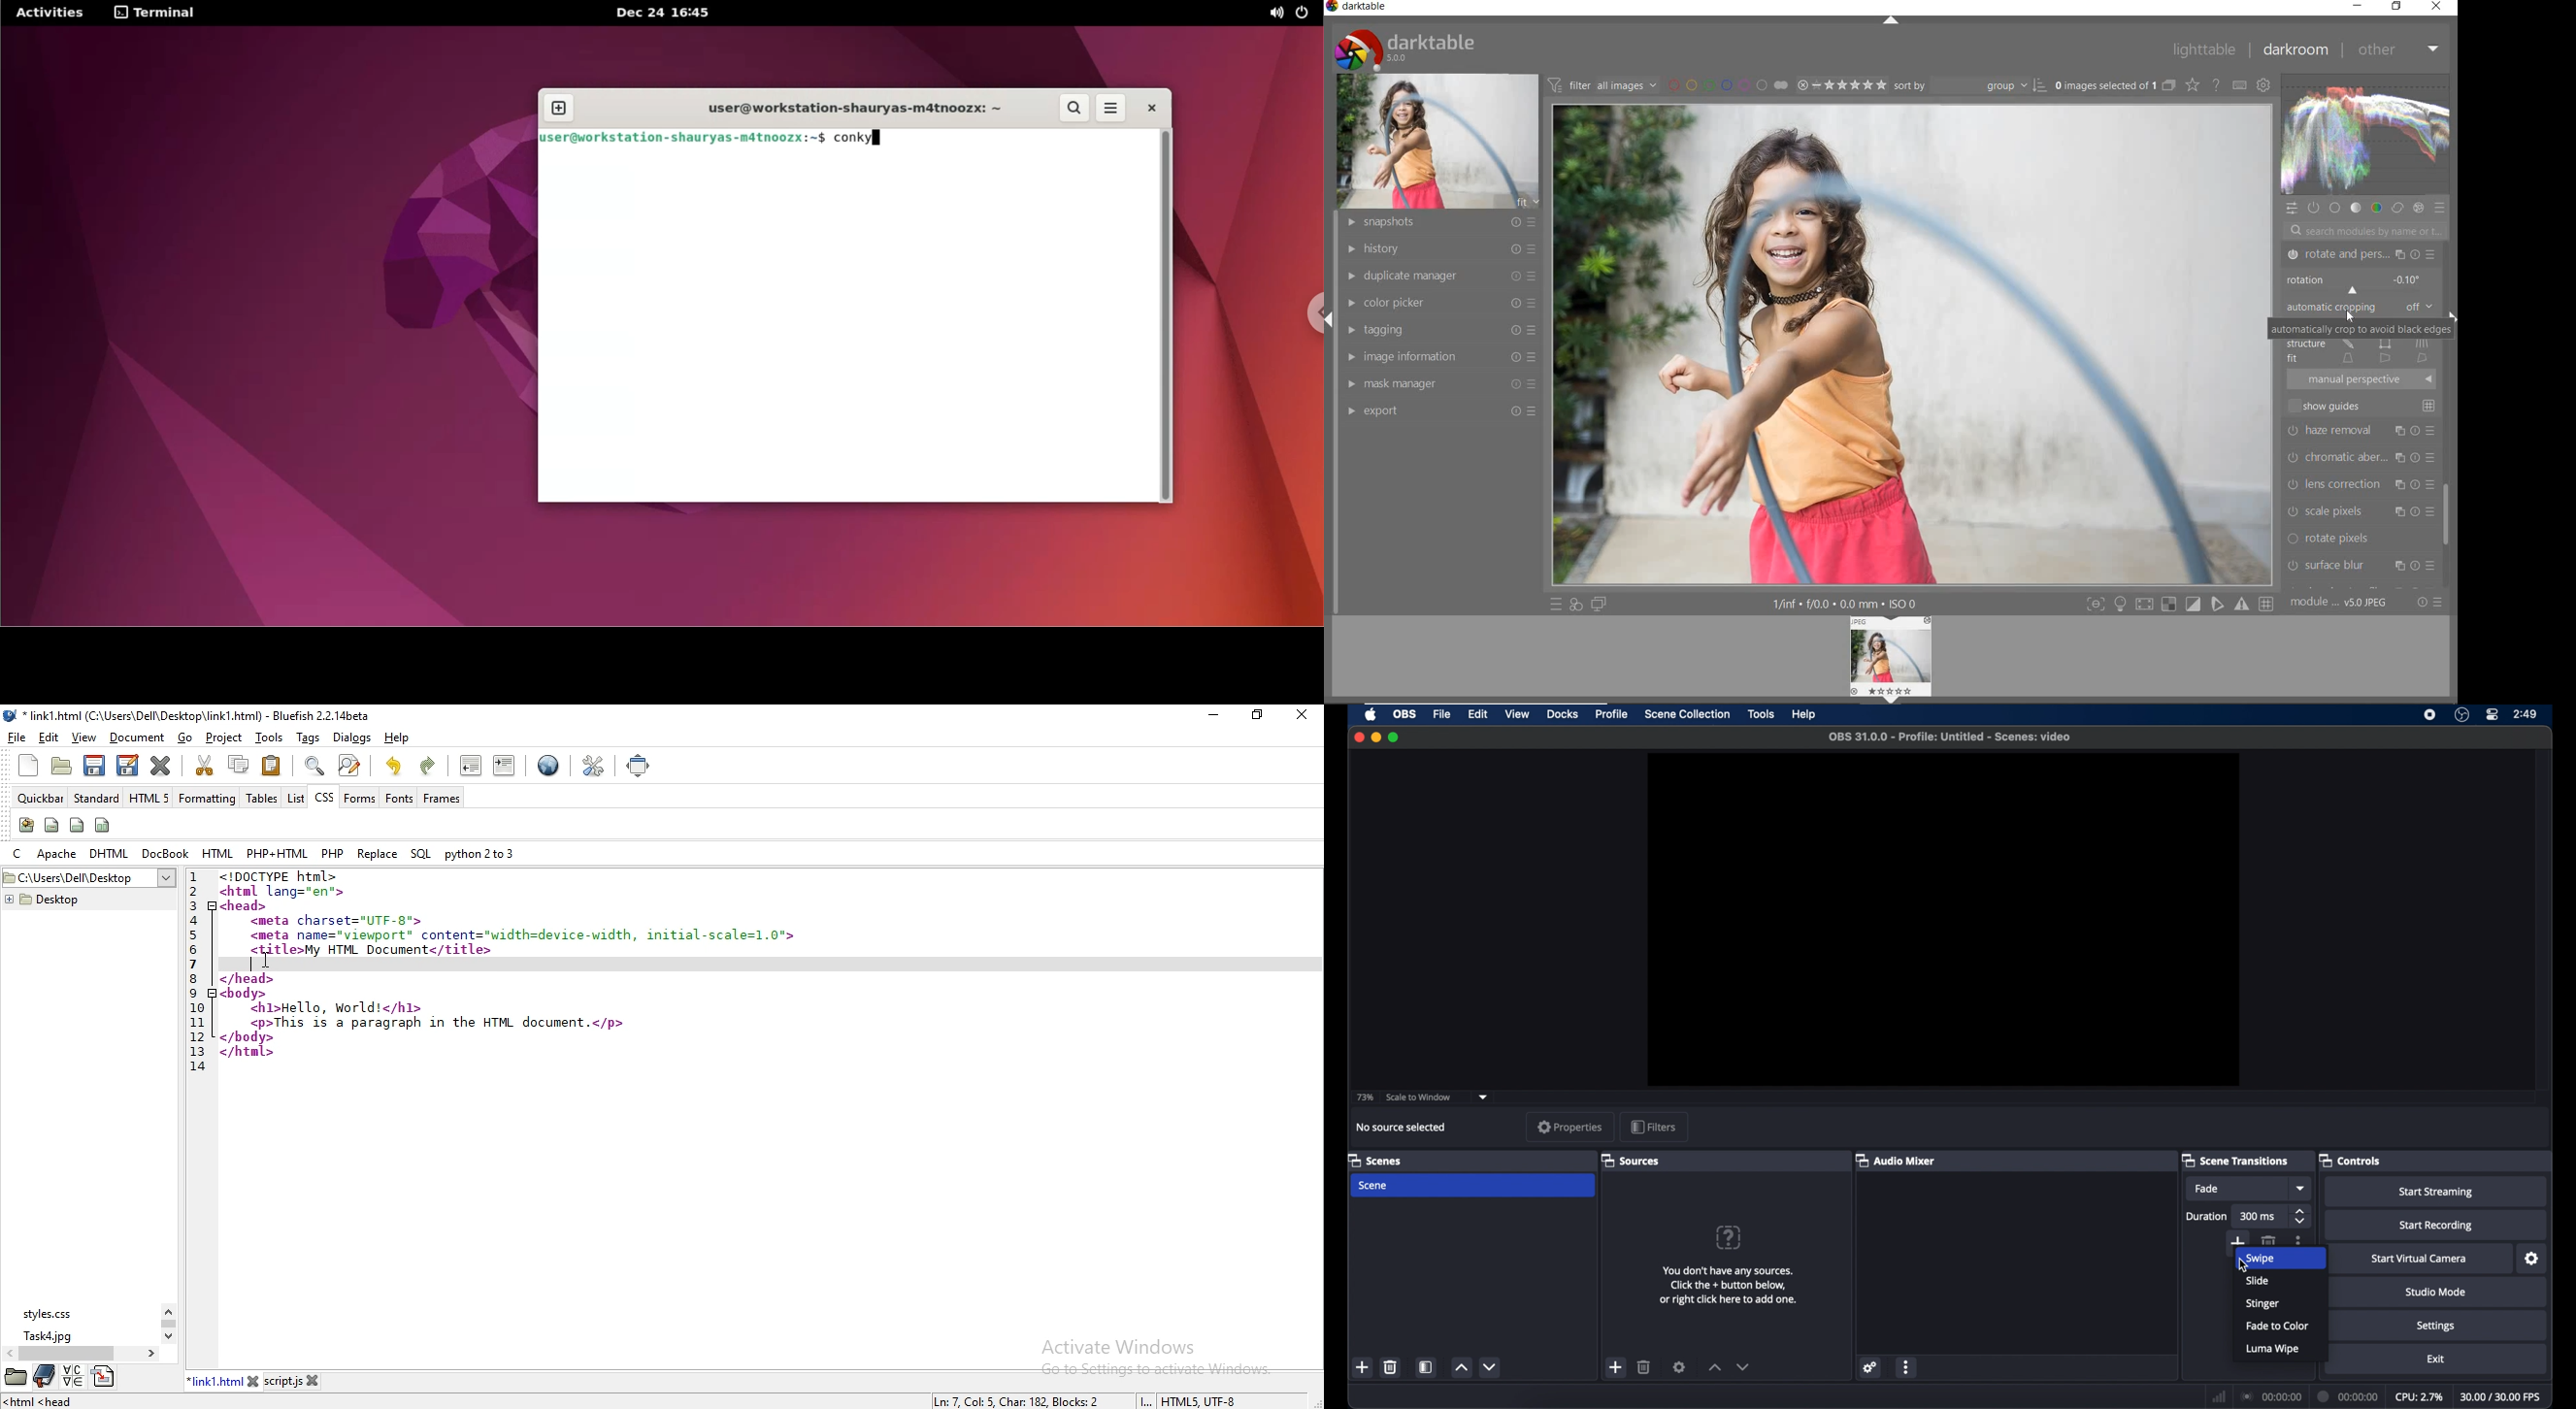 This screenshot has height=1428, width=2576. Describe the element at coordinates (1426, 1368) in the screenshot. I see `scene filters` at that location.